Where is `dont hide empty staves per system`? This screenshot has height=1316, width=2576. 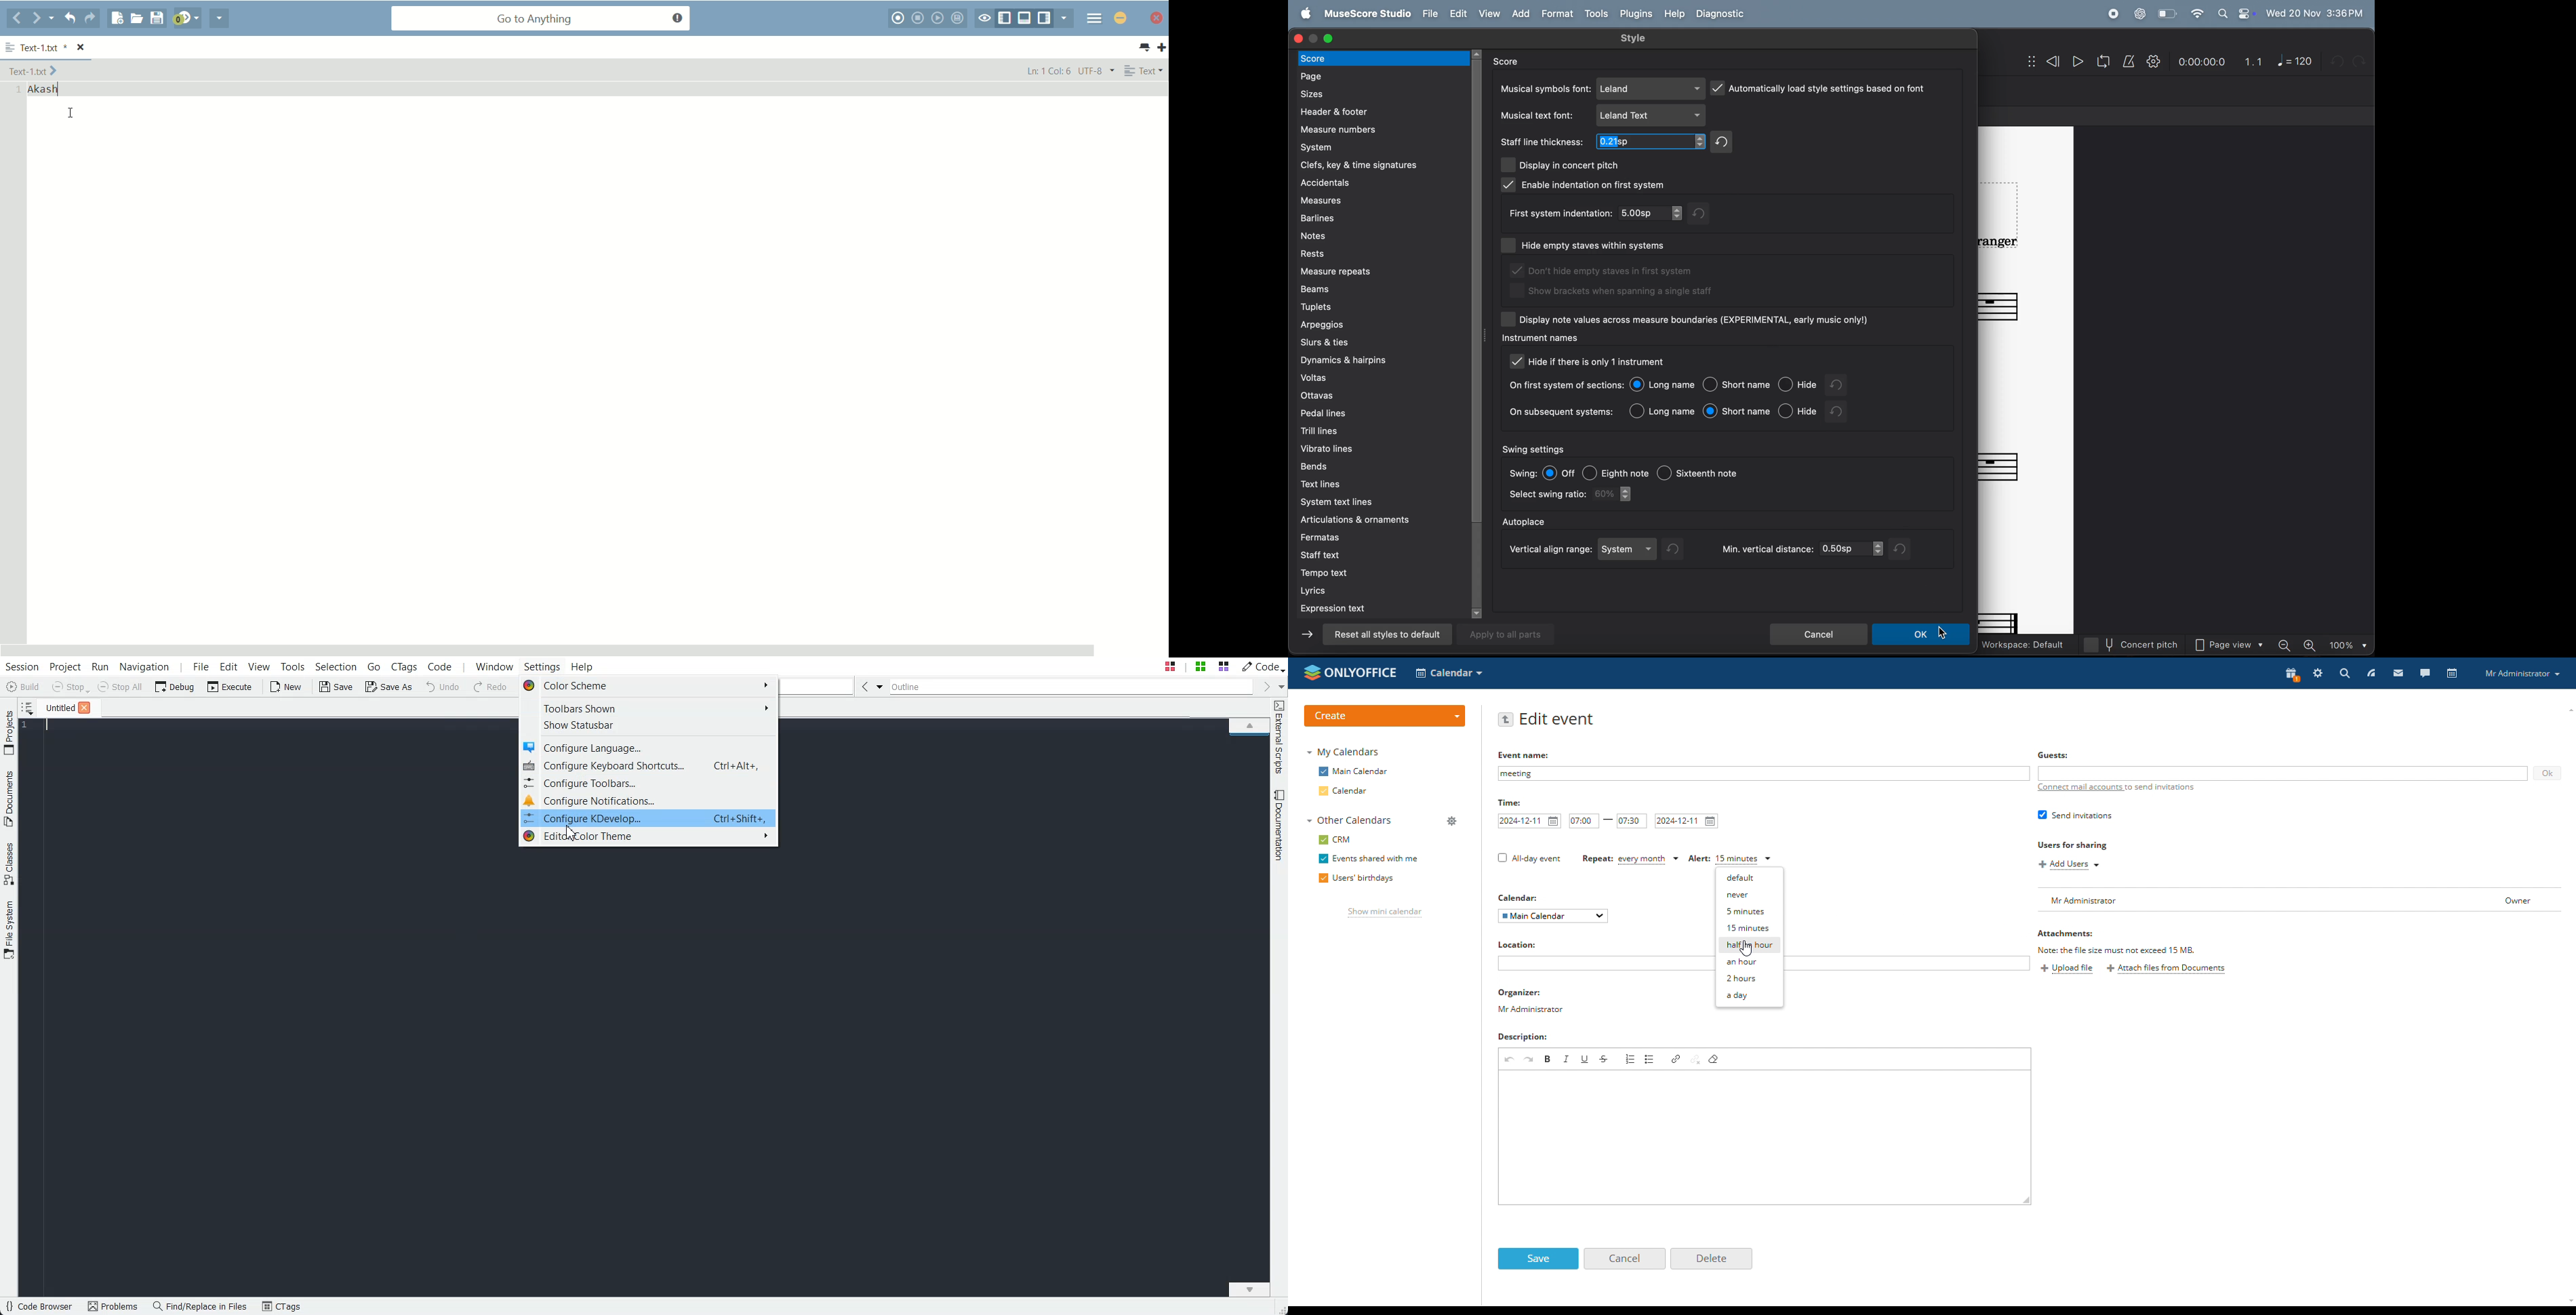 dont hide empty staves per system is located at coordinates (1610, 272).